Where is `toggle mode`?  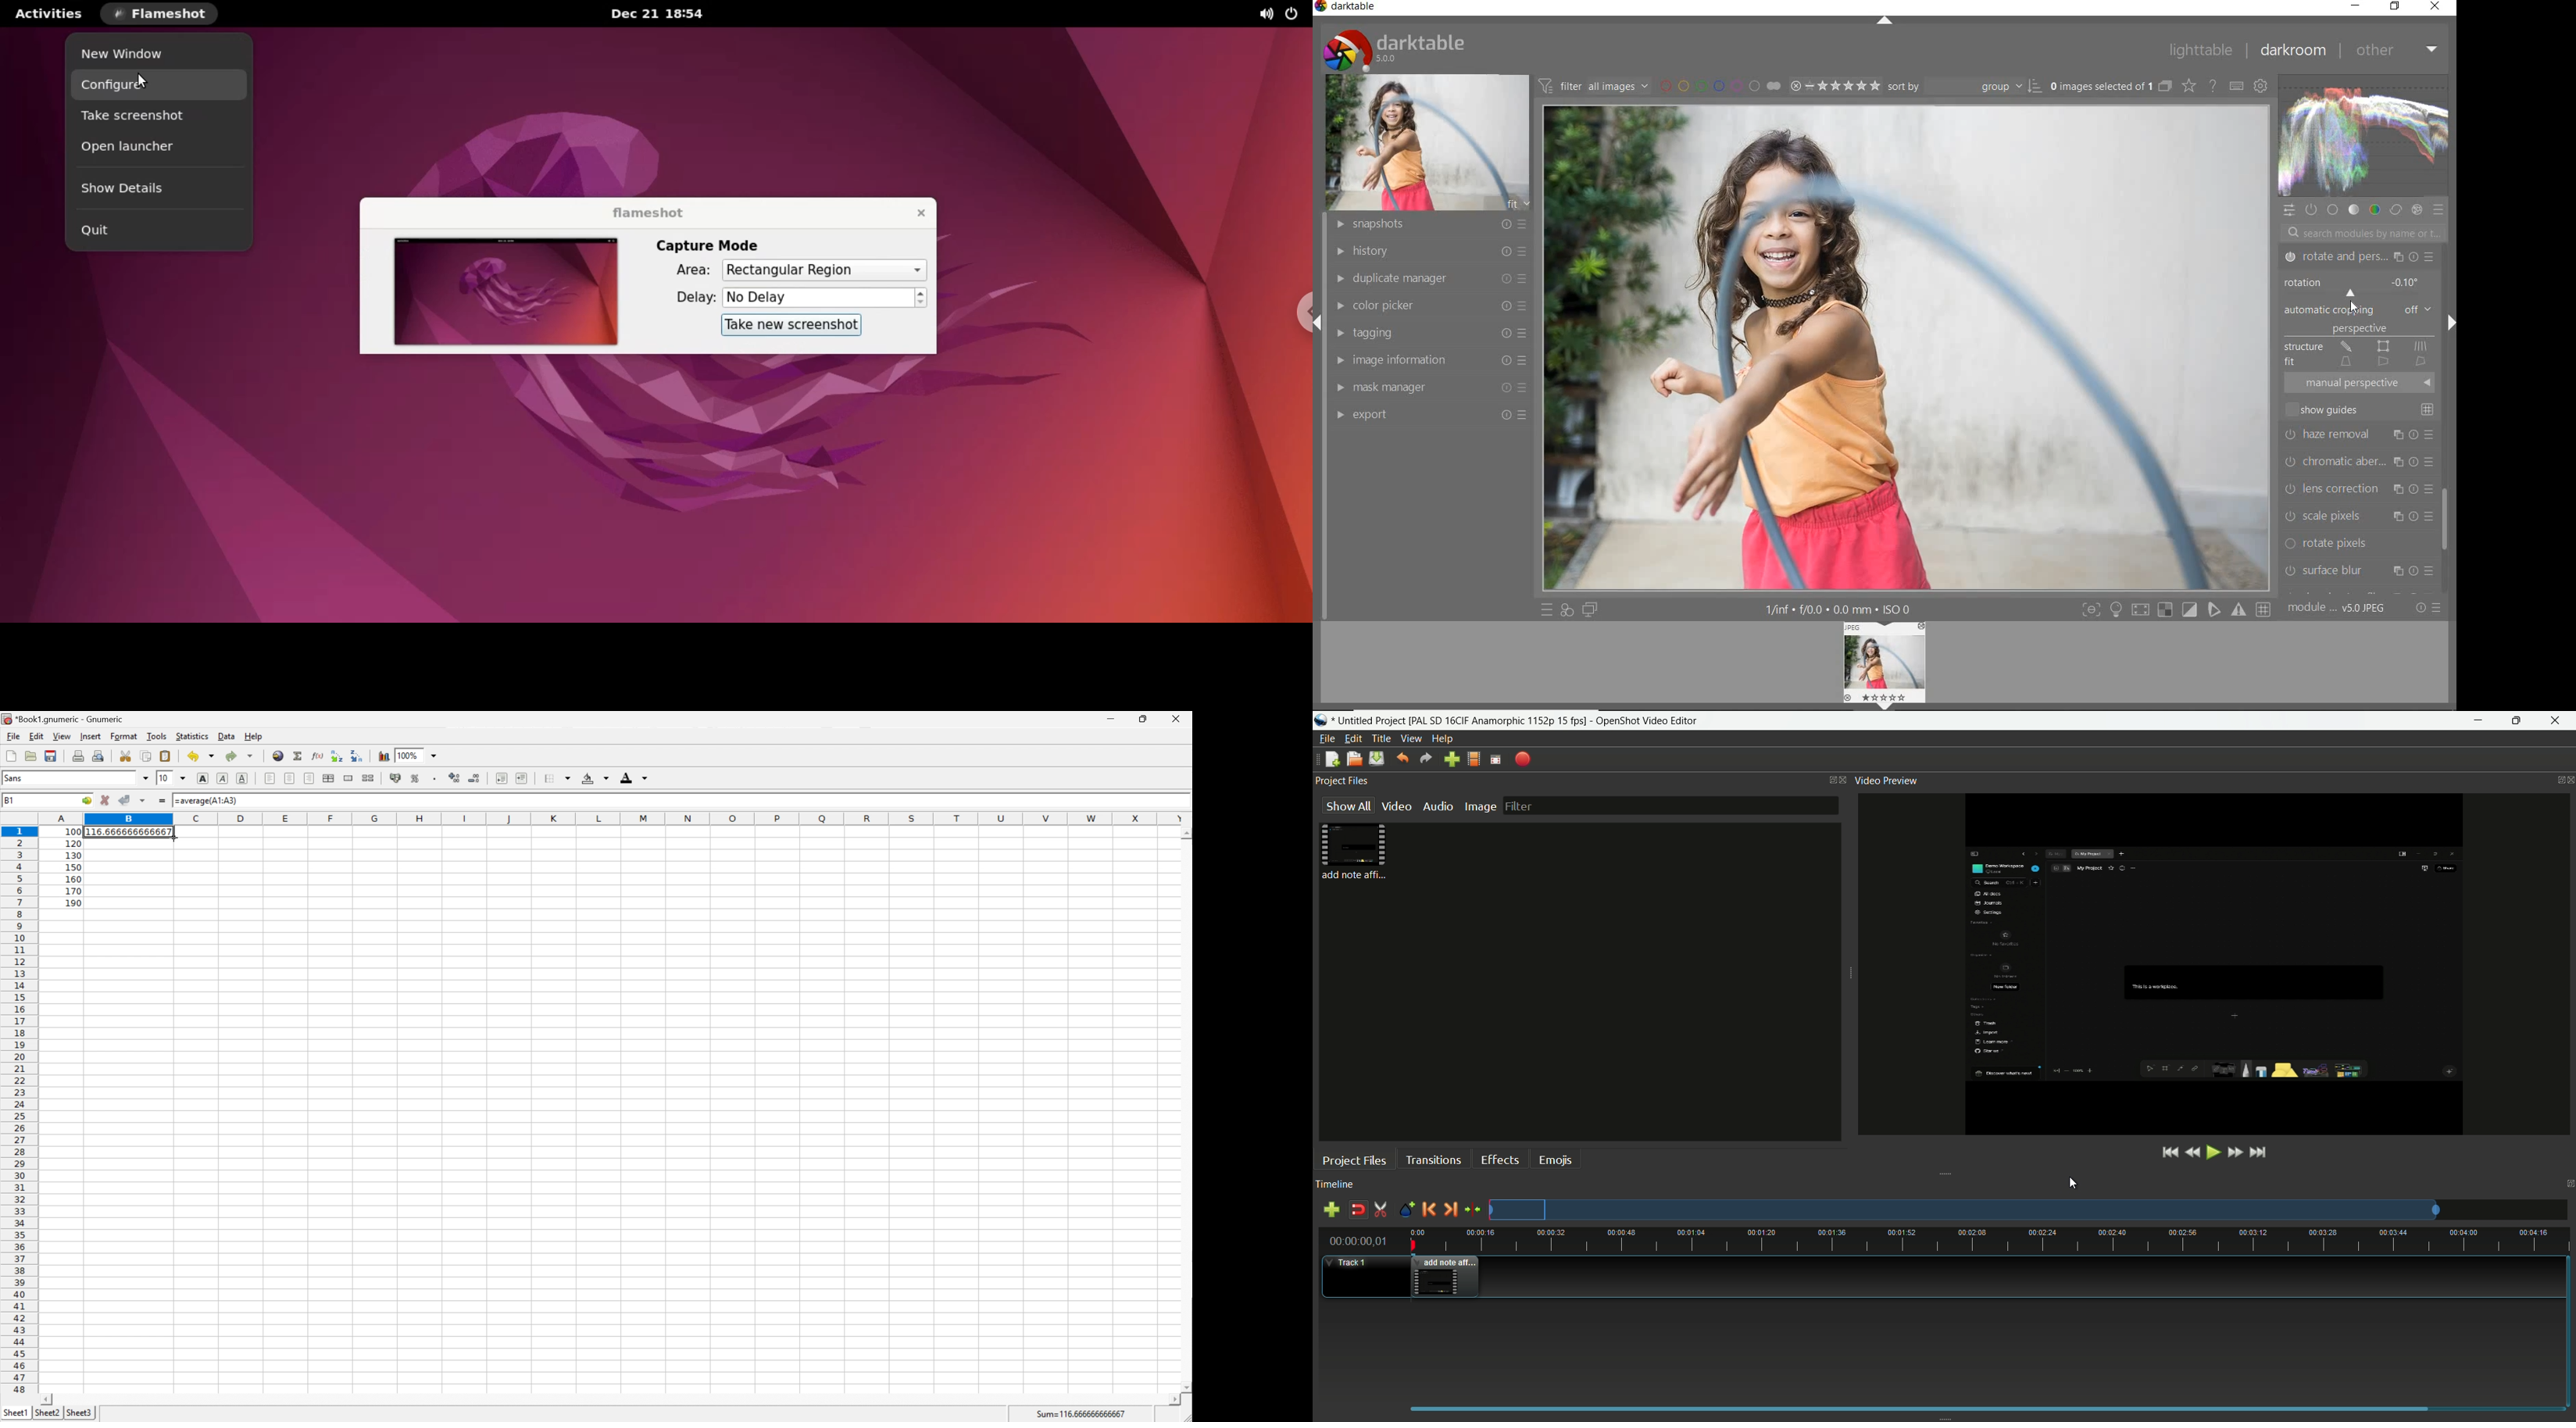
toggle mode is located at coordinates (2175, 610).